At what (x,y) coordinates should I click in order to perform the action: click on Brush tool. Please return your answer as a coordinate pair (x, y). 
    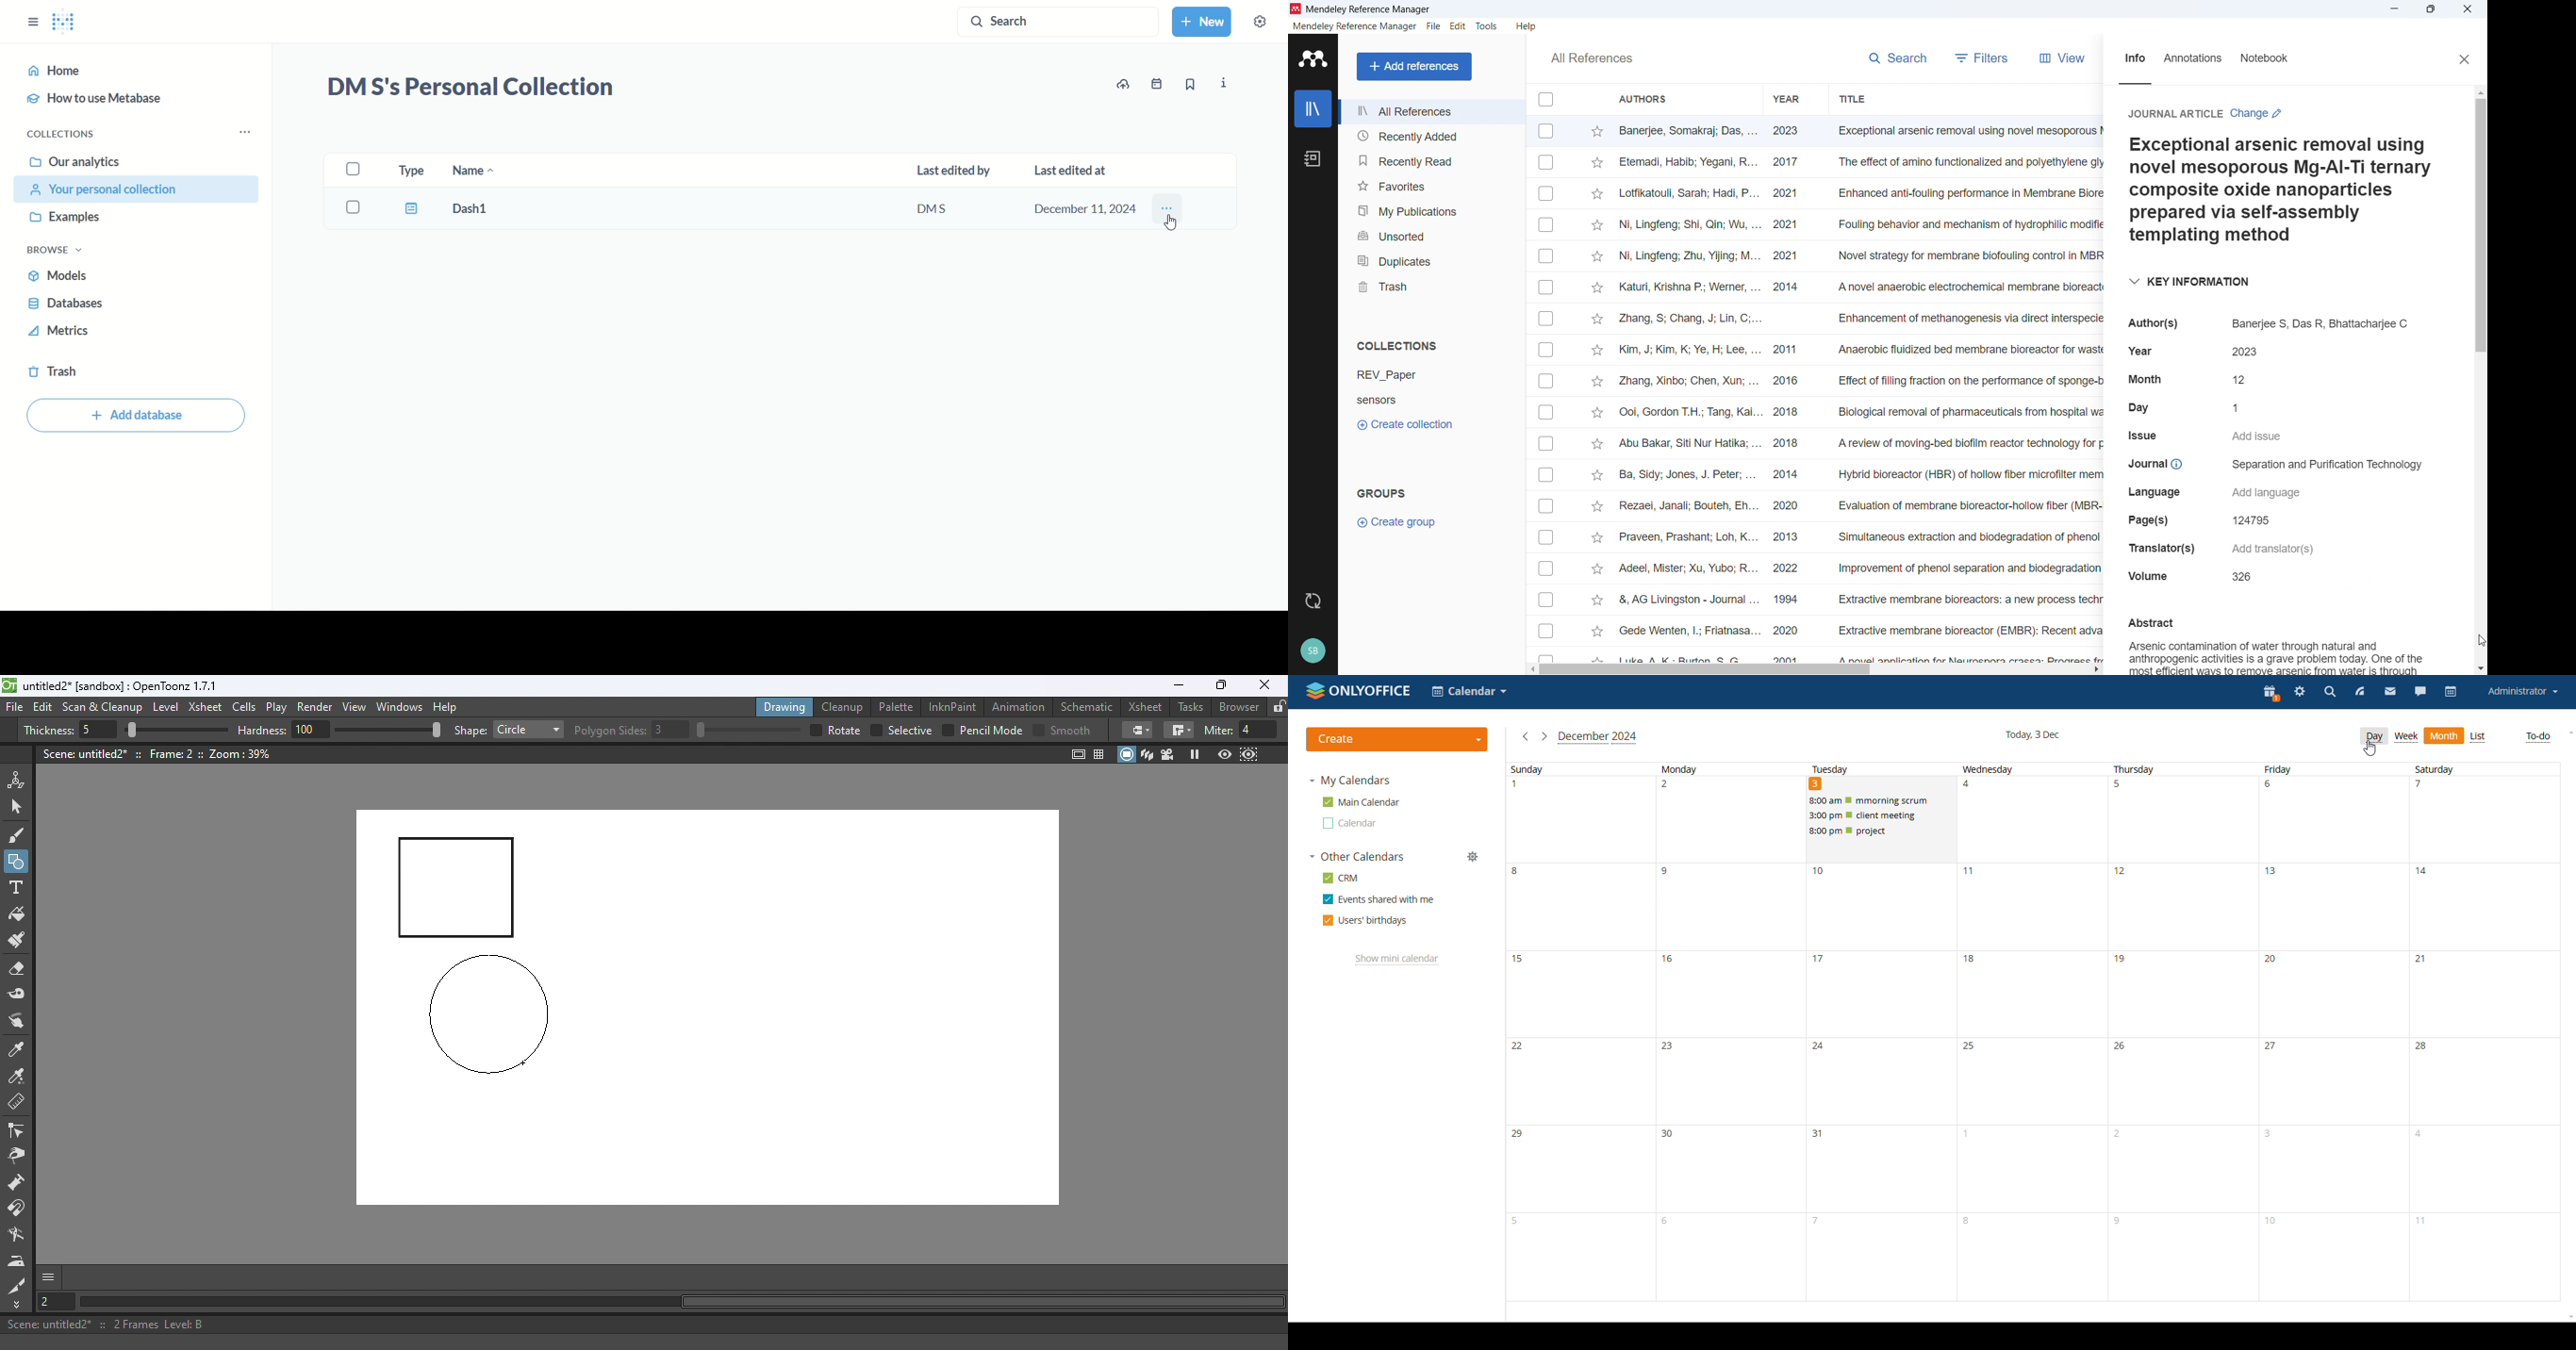
    Looking at the image, I should click on (21, 834).